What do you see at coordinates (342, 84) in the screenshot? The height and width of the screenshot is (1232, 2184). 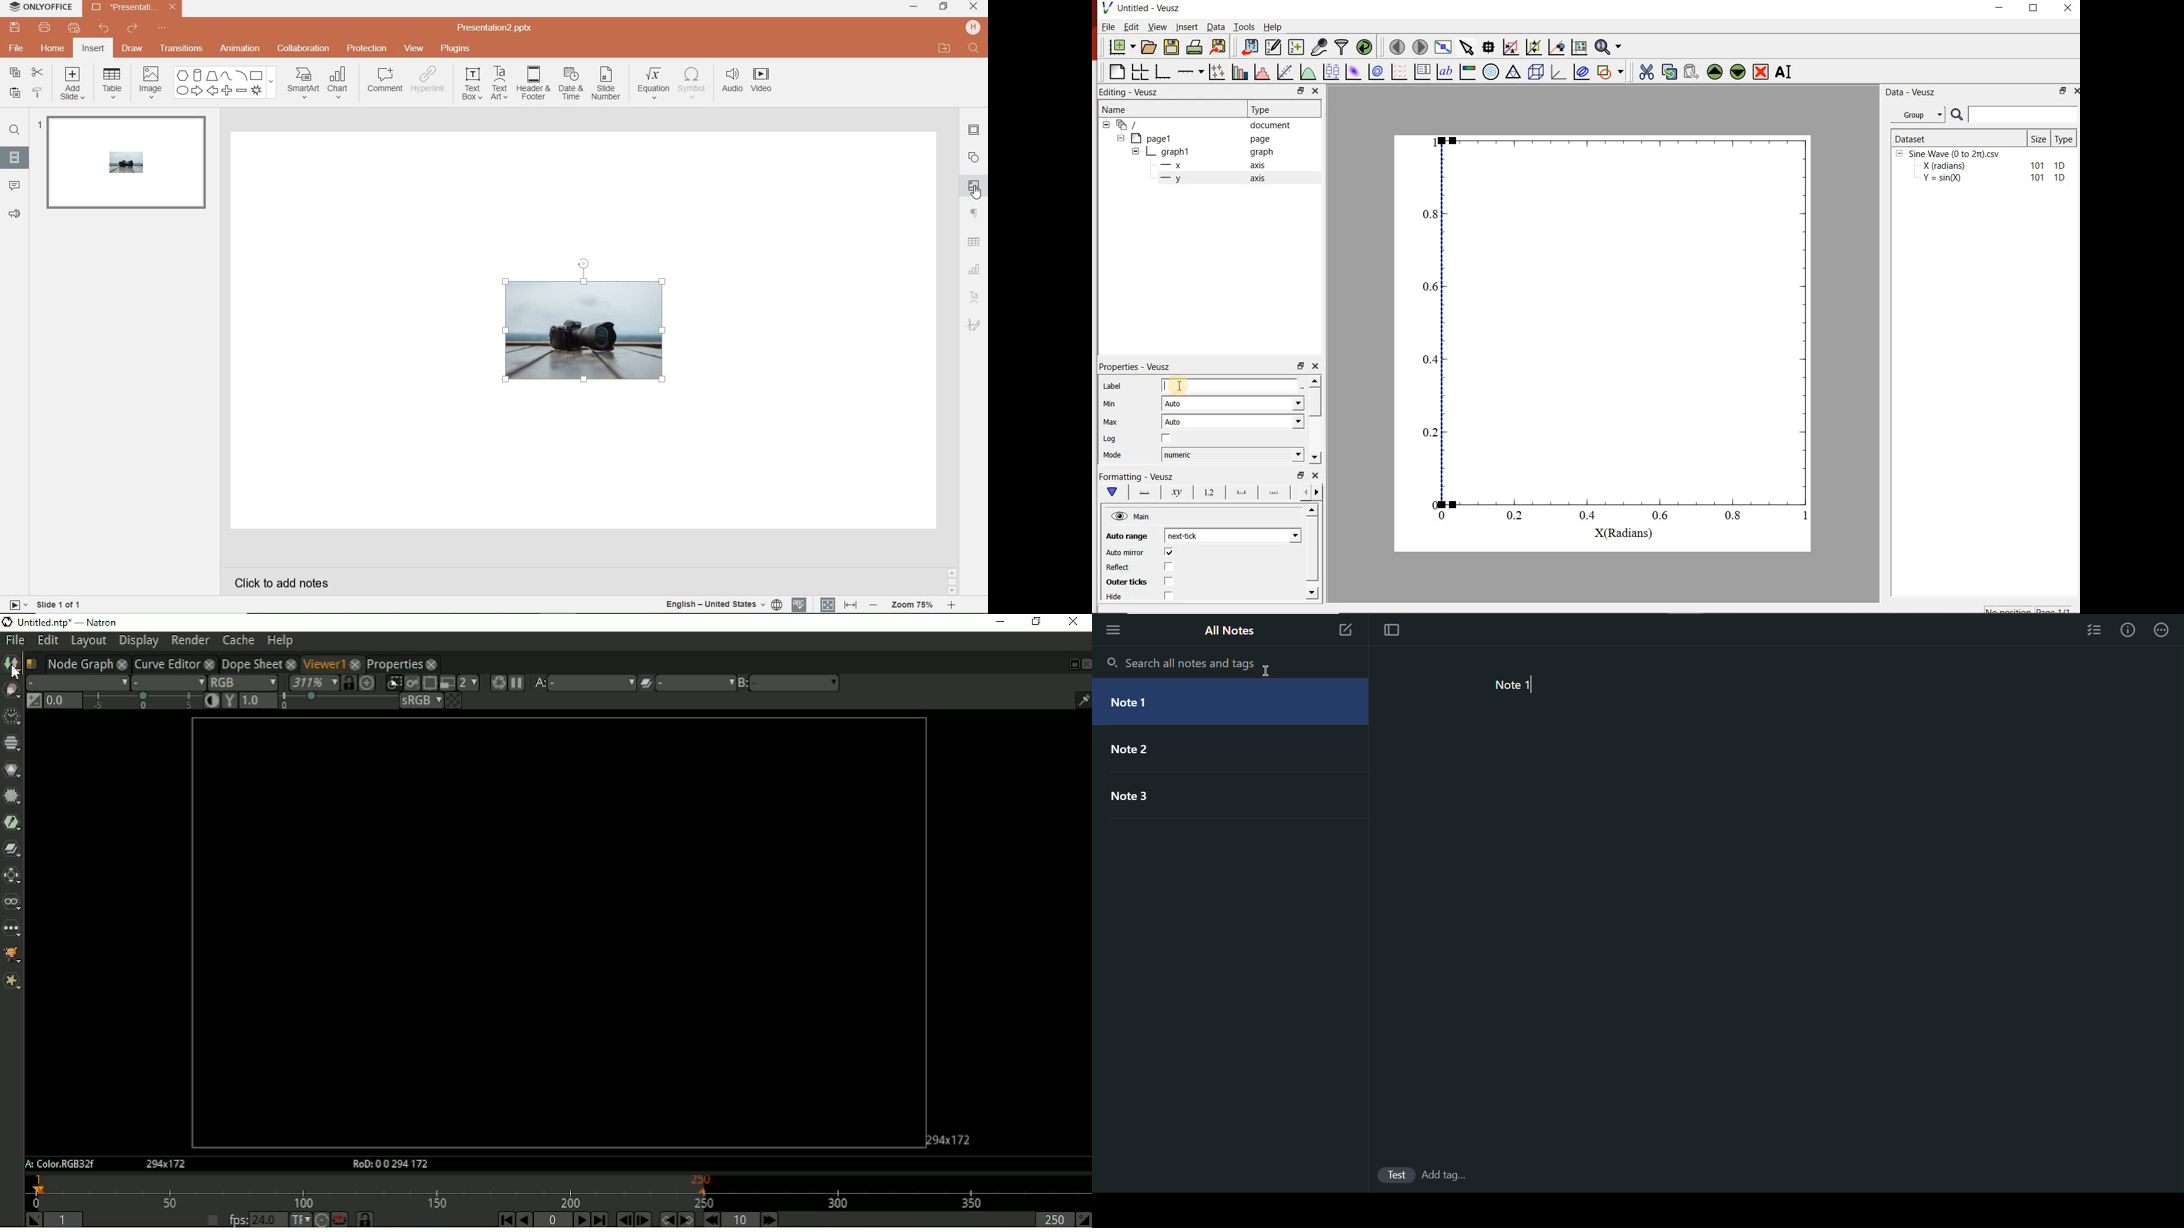 I see `chart` at bounding box center [342, 84].